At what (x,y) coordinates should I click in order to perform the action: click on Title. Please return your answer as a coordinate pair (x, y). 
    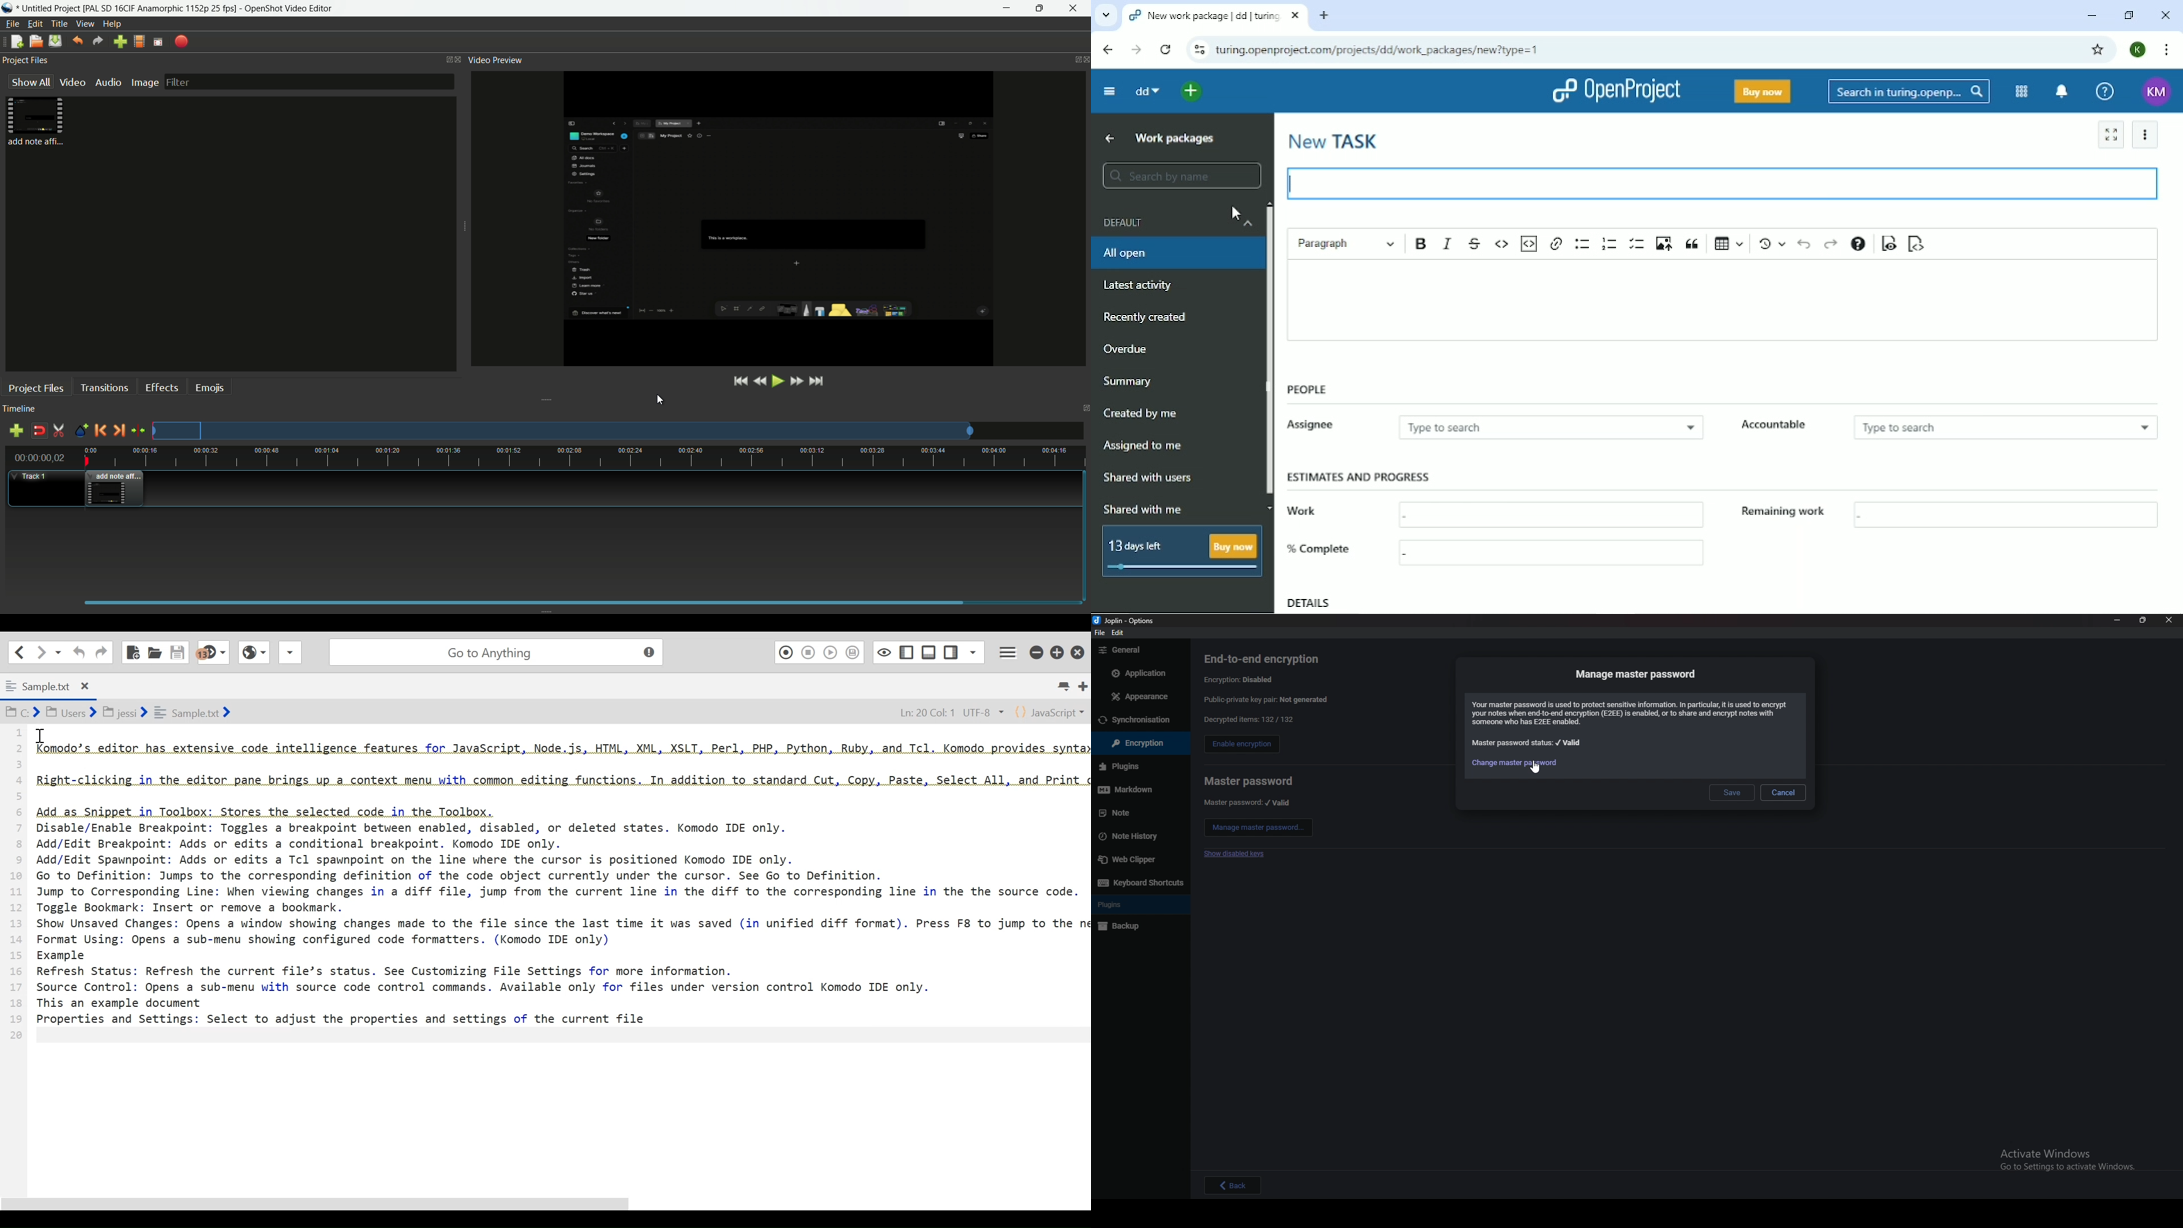
    Looking at the image, I should click on (1729, 182).